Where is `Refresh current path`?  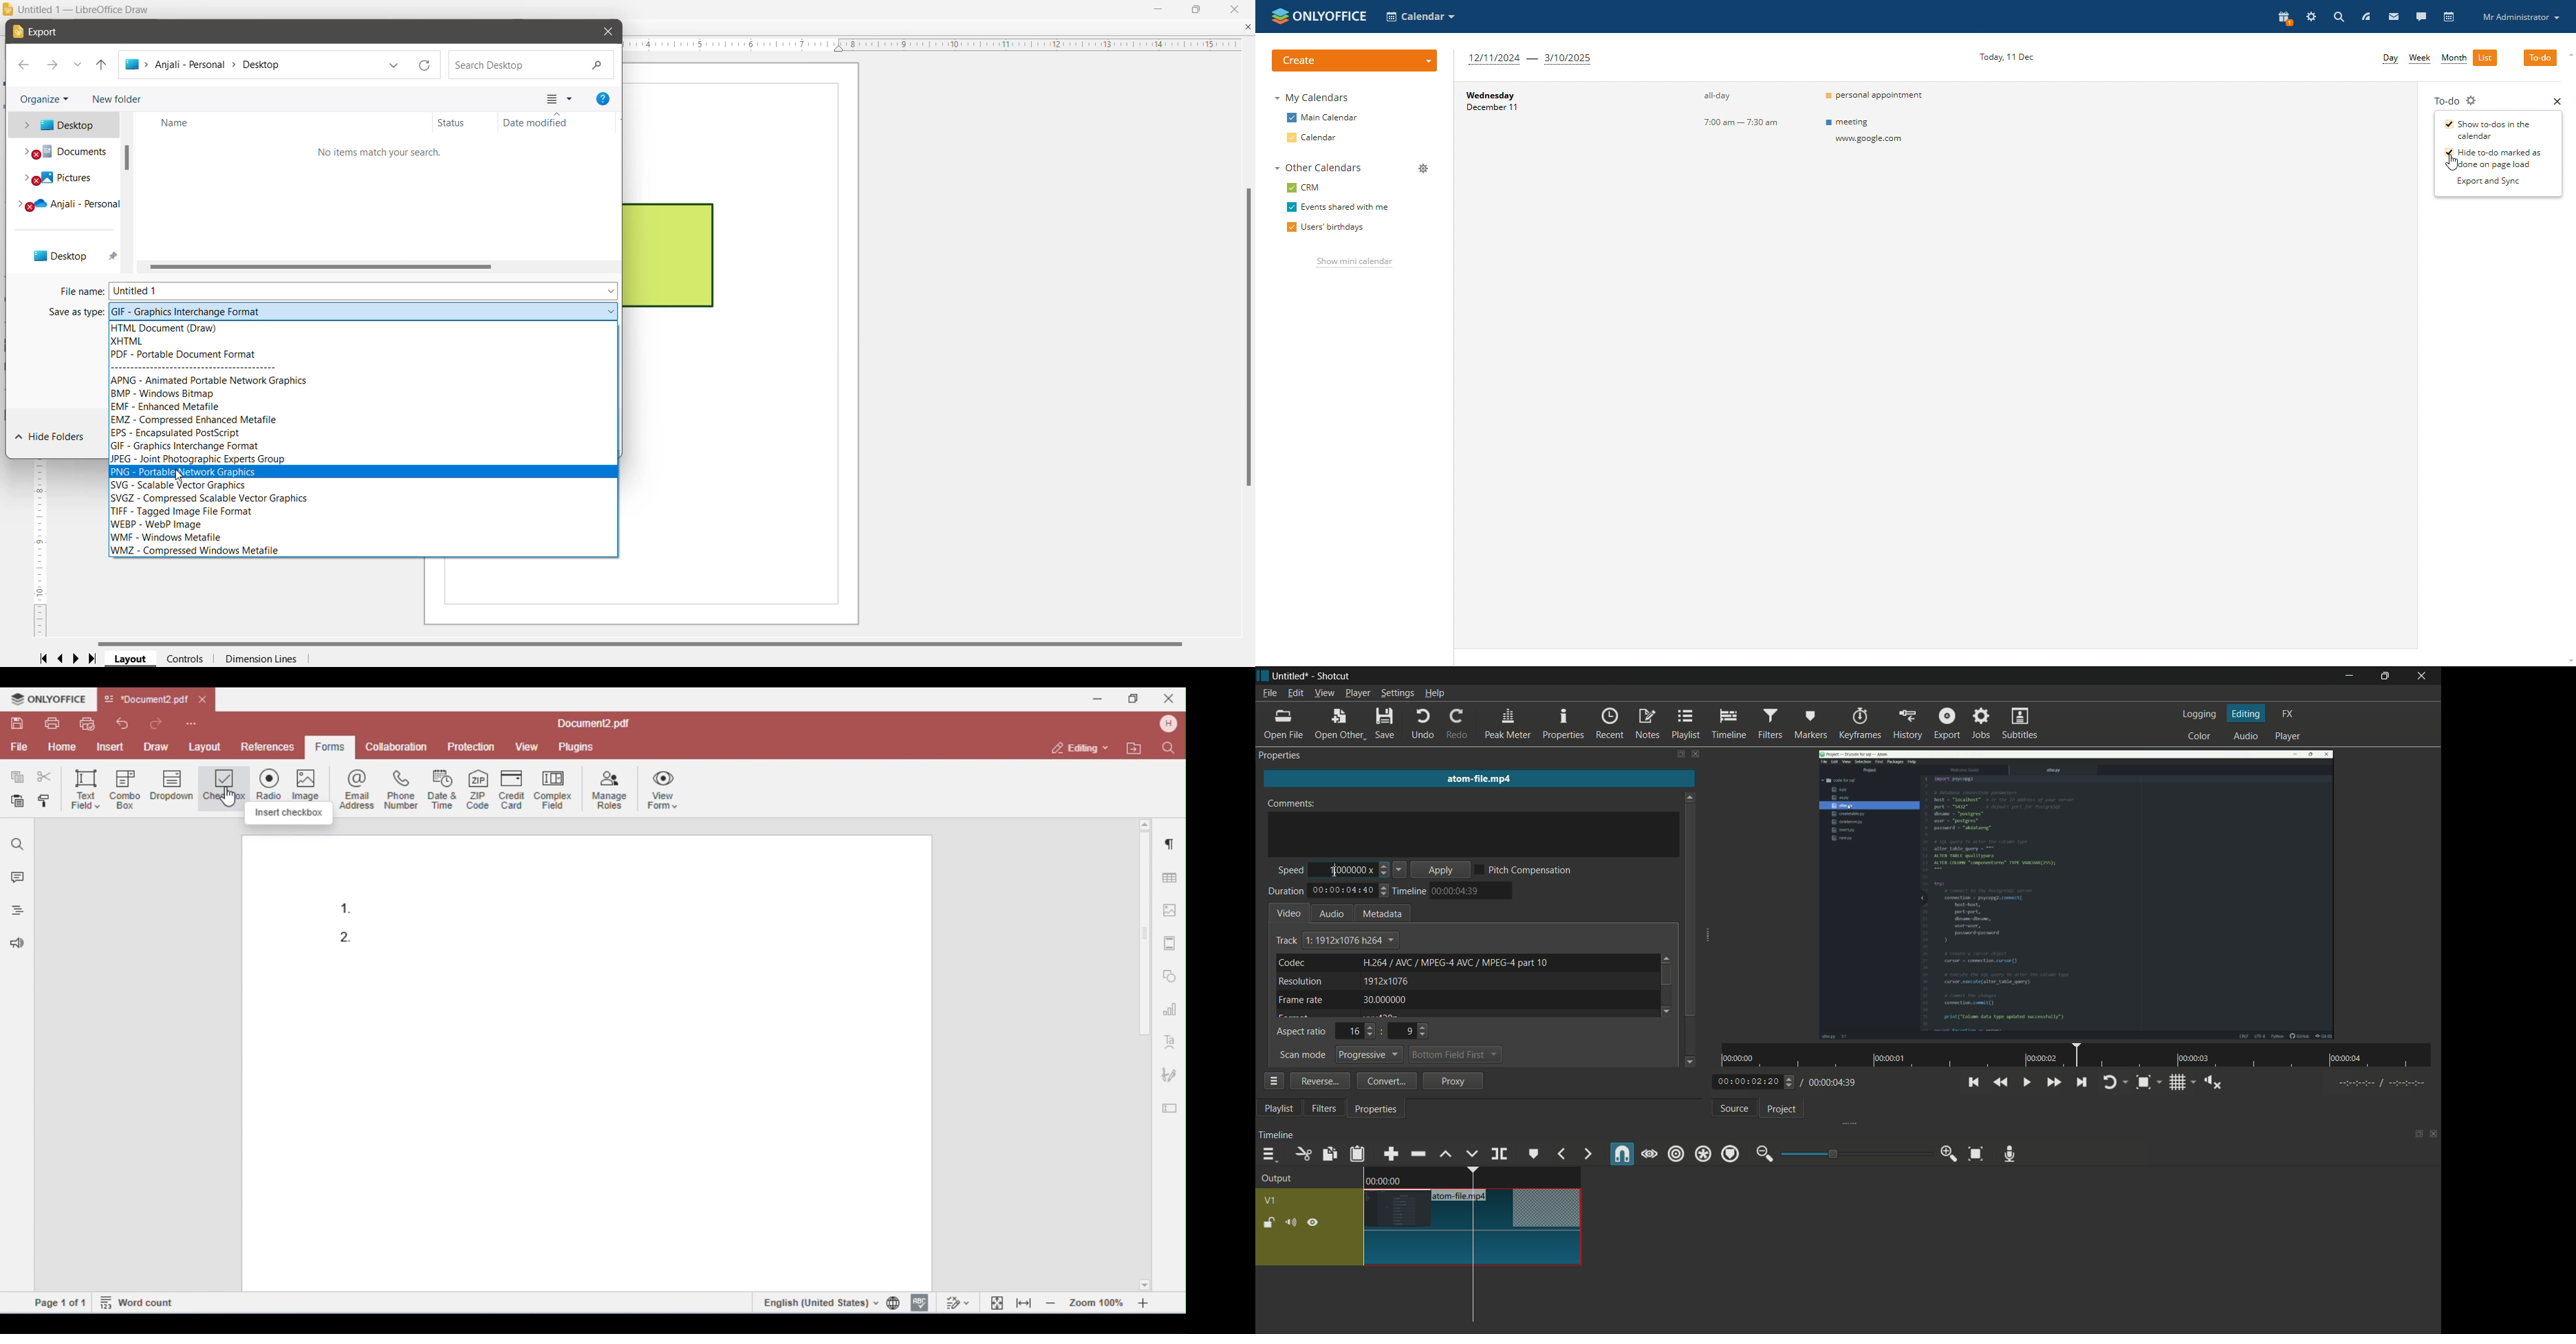
Refresh current path is located at coordinates (426, 65).